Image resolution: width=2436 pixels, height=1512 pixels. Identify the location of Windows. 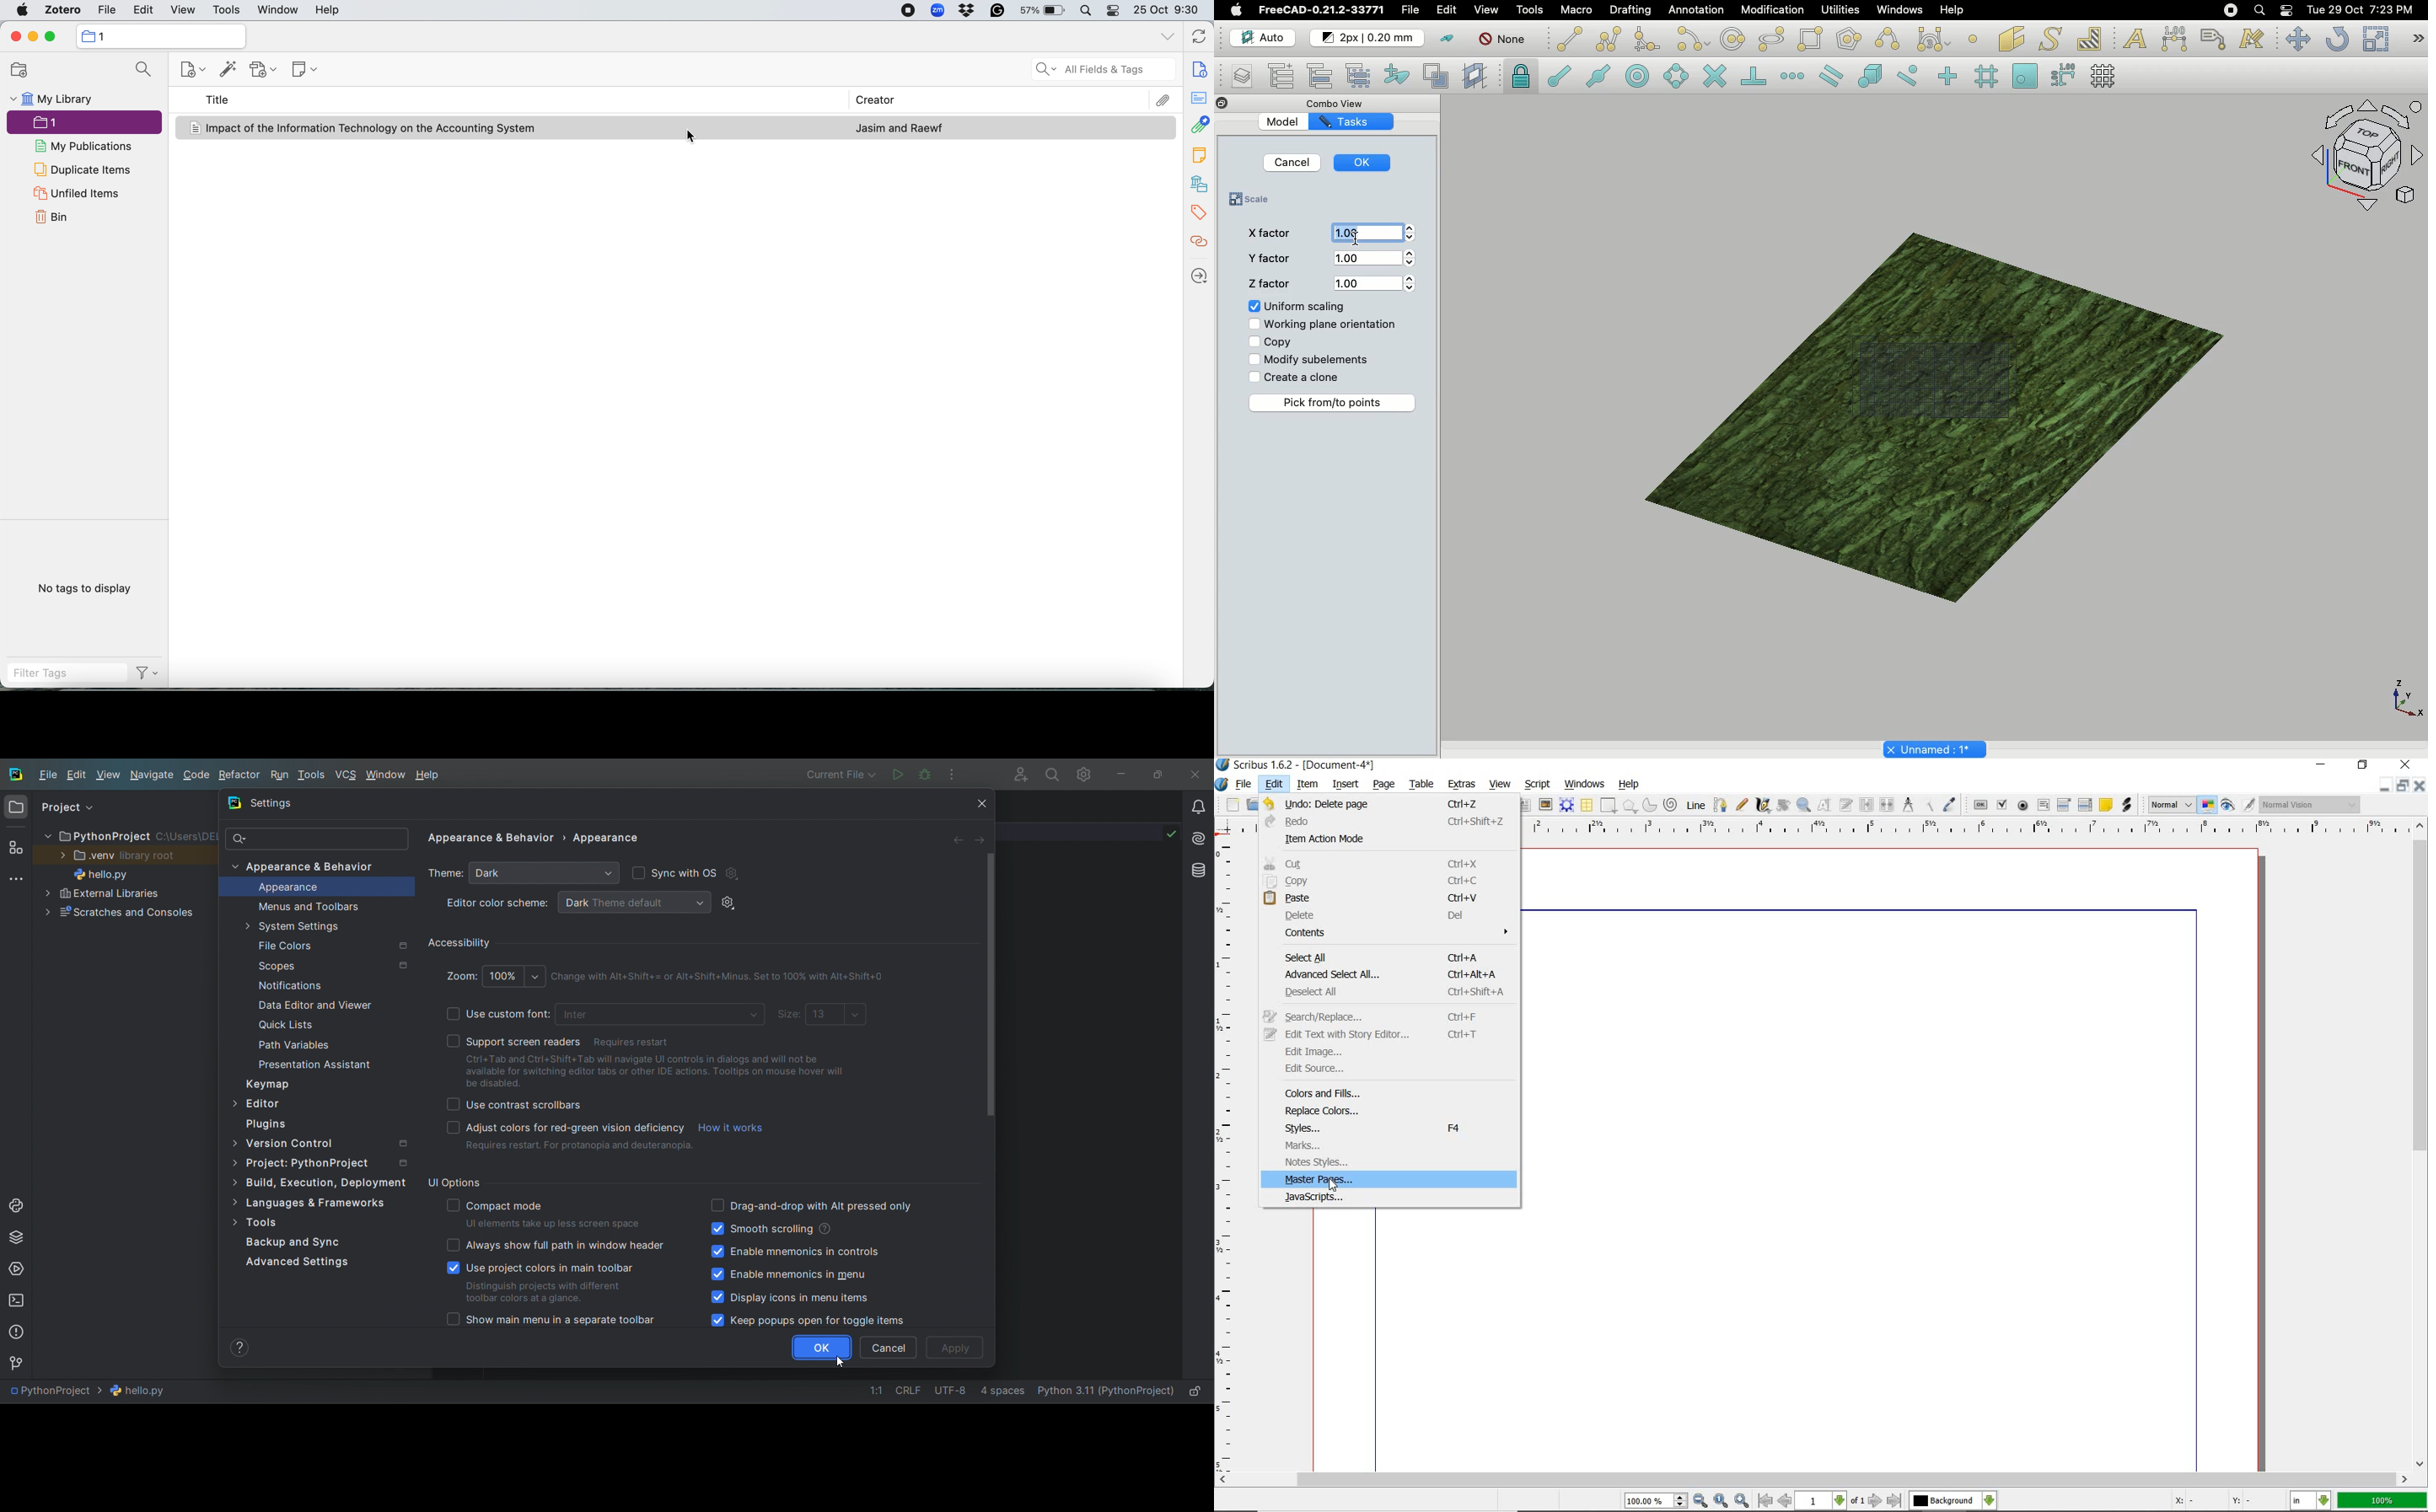
(1898, 10).